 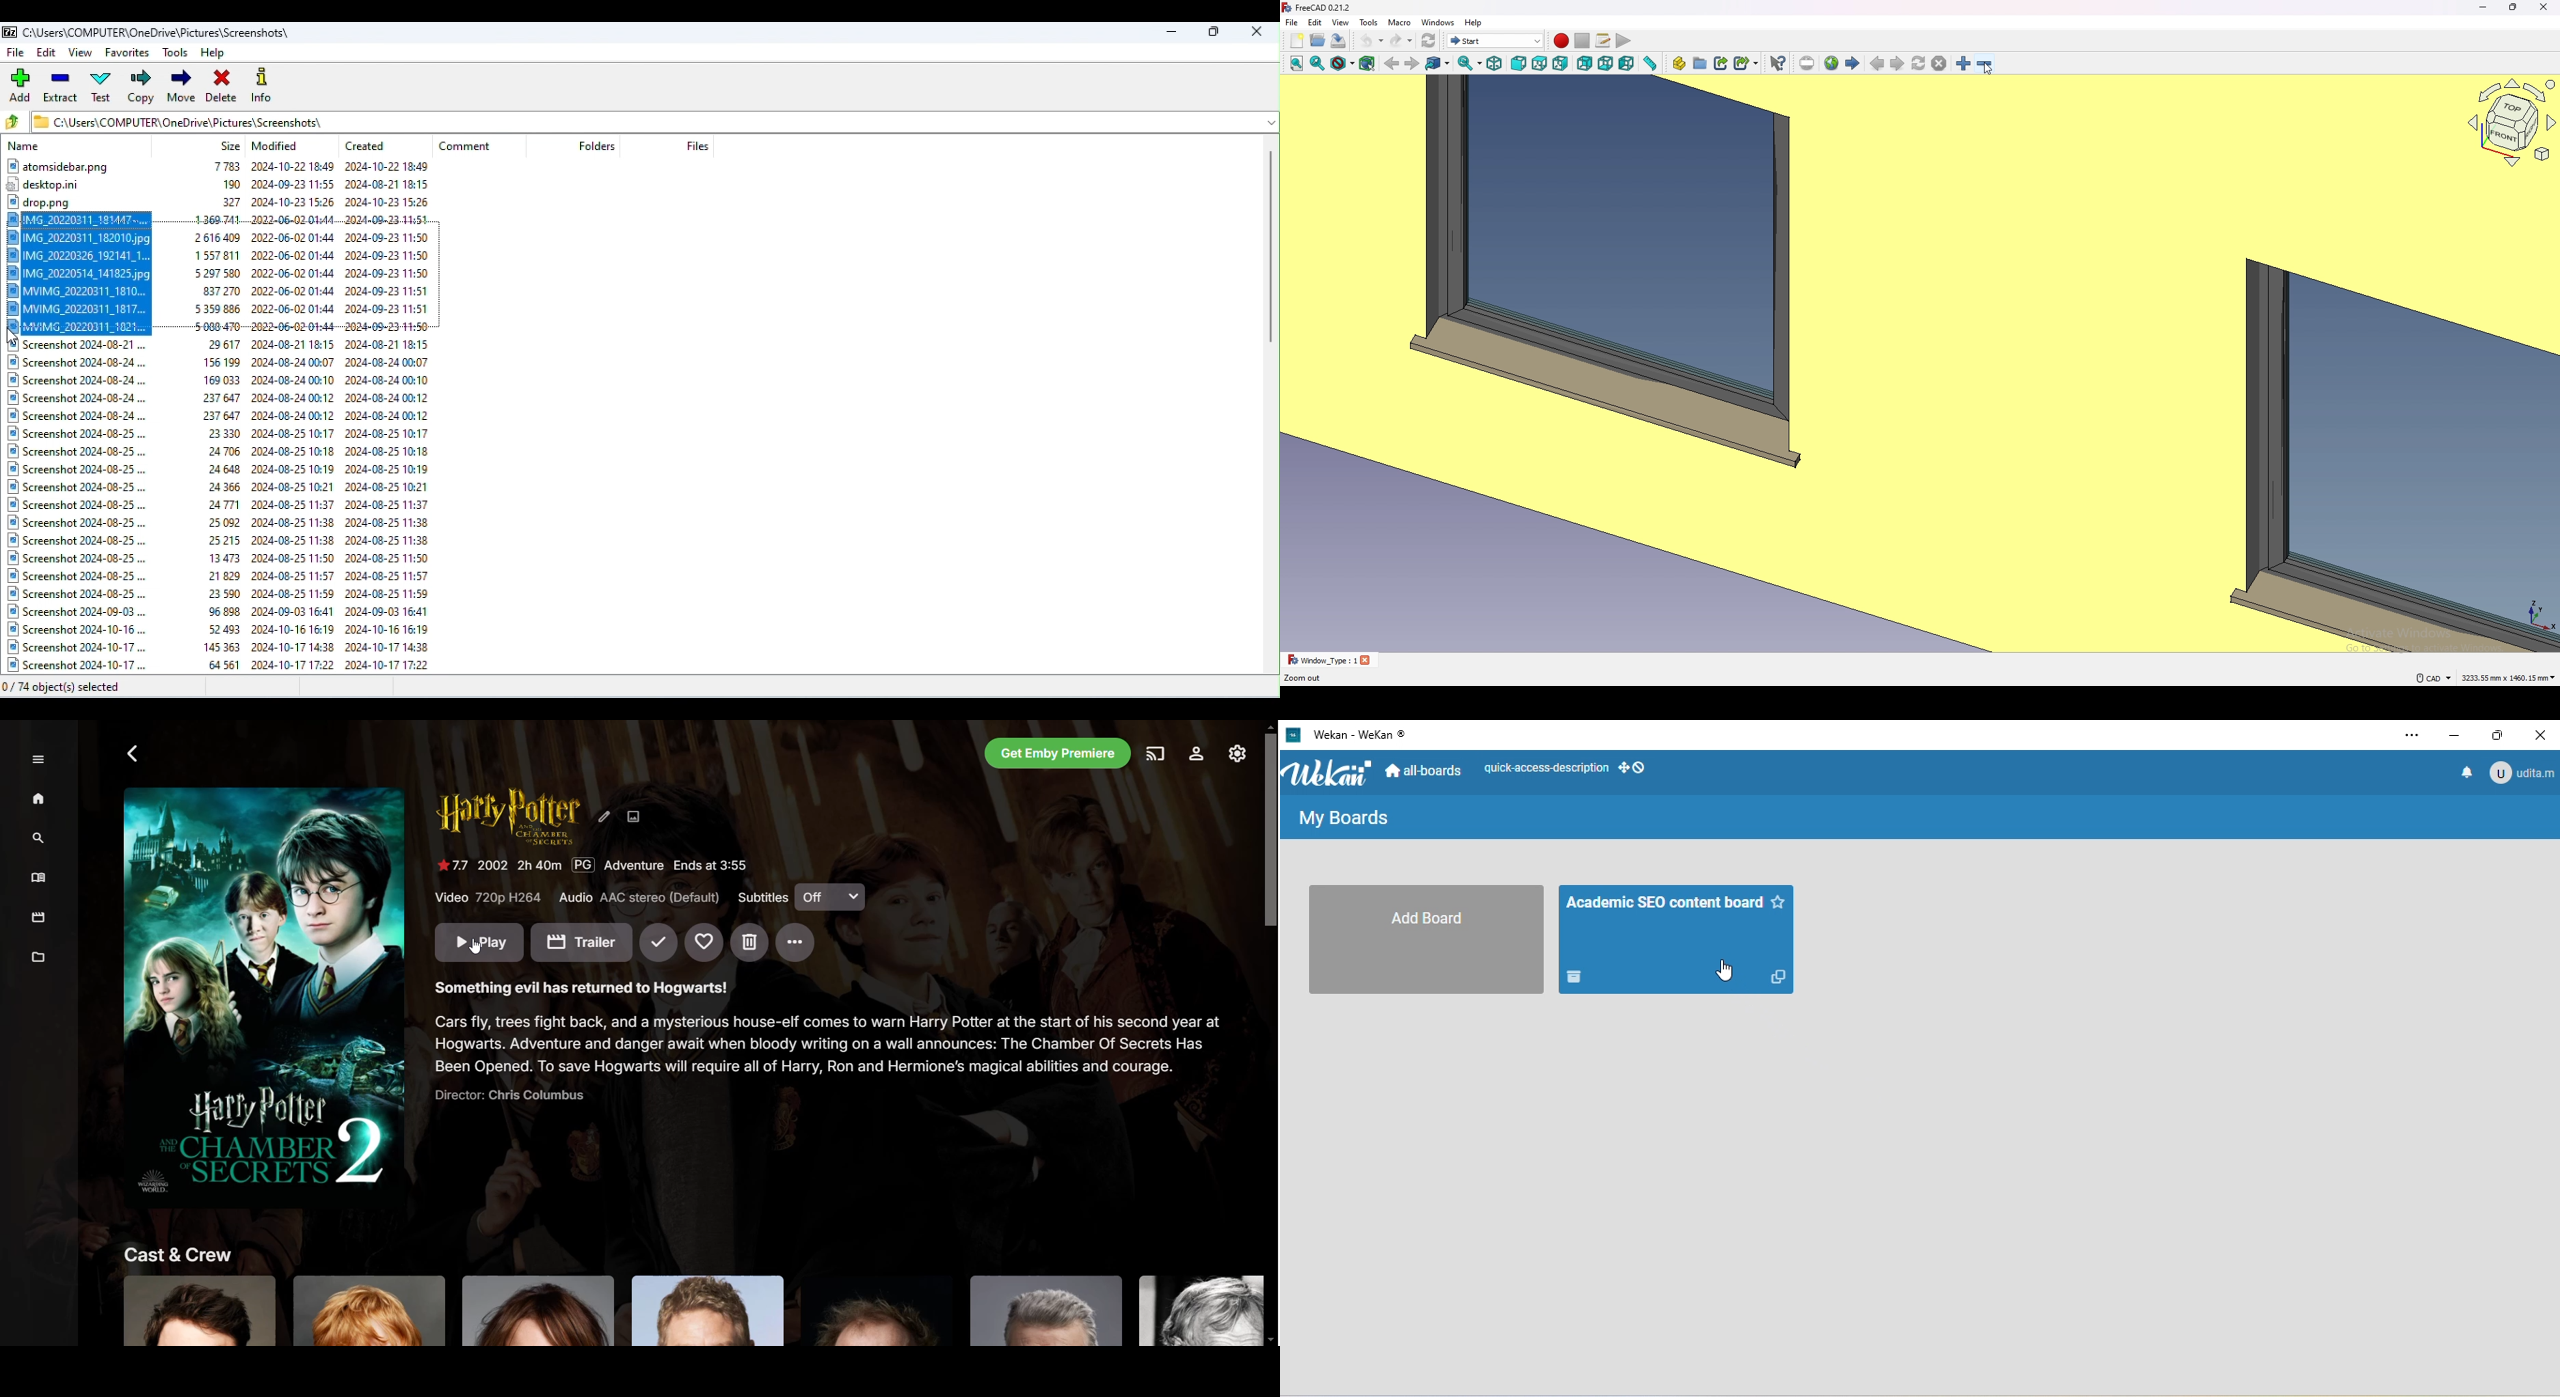 I want to click on freeCAD, so click(x=1315, y=7).